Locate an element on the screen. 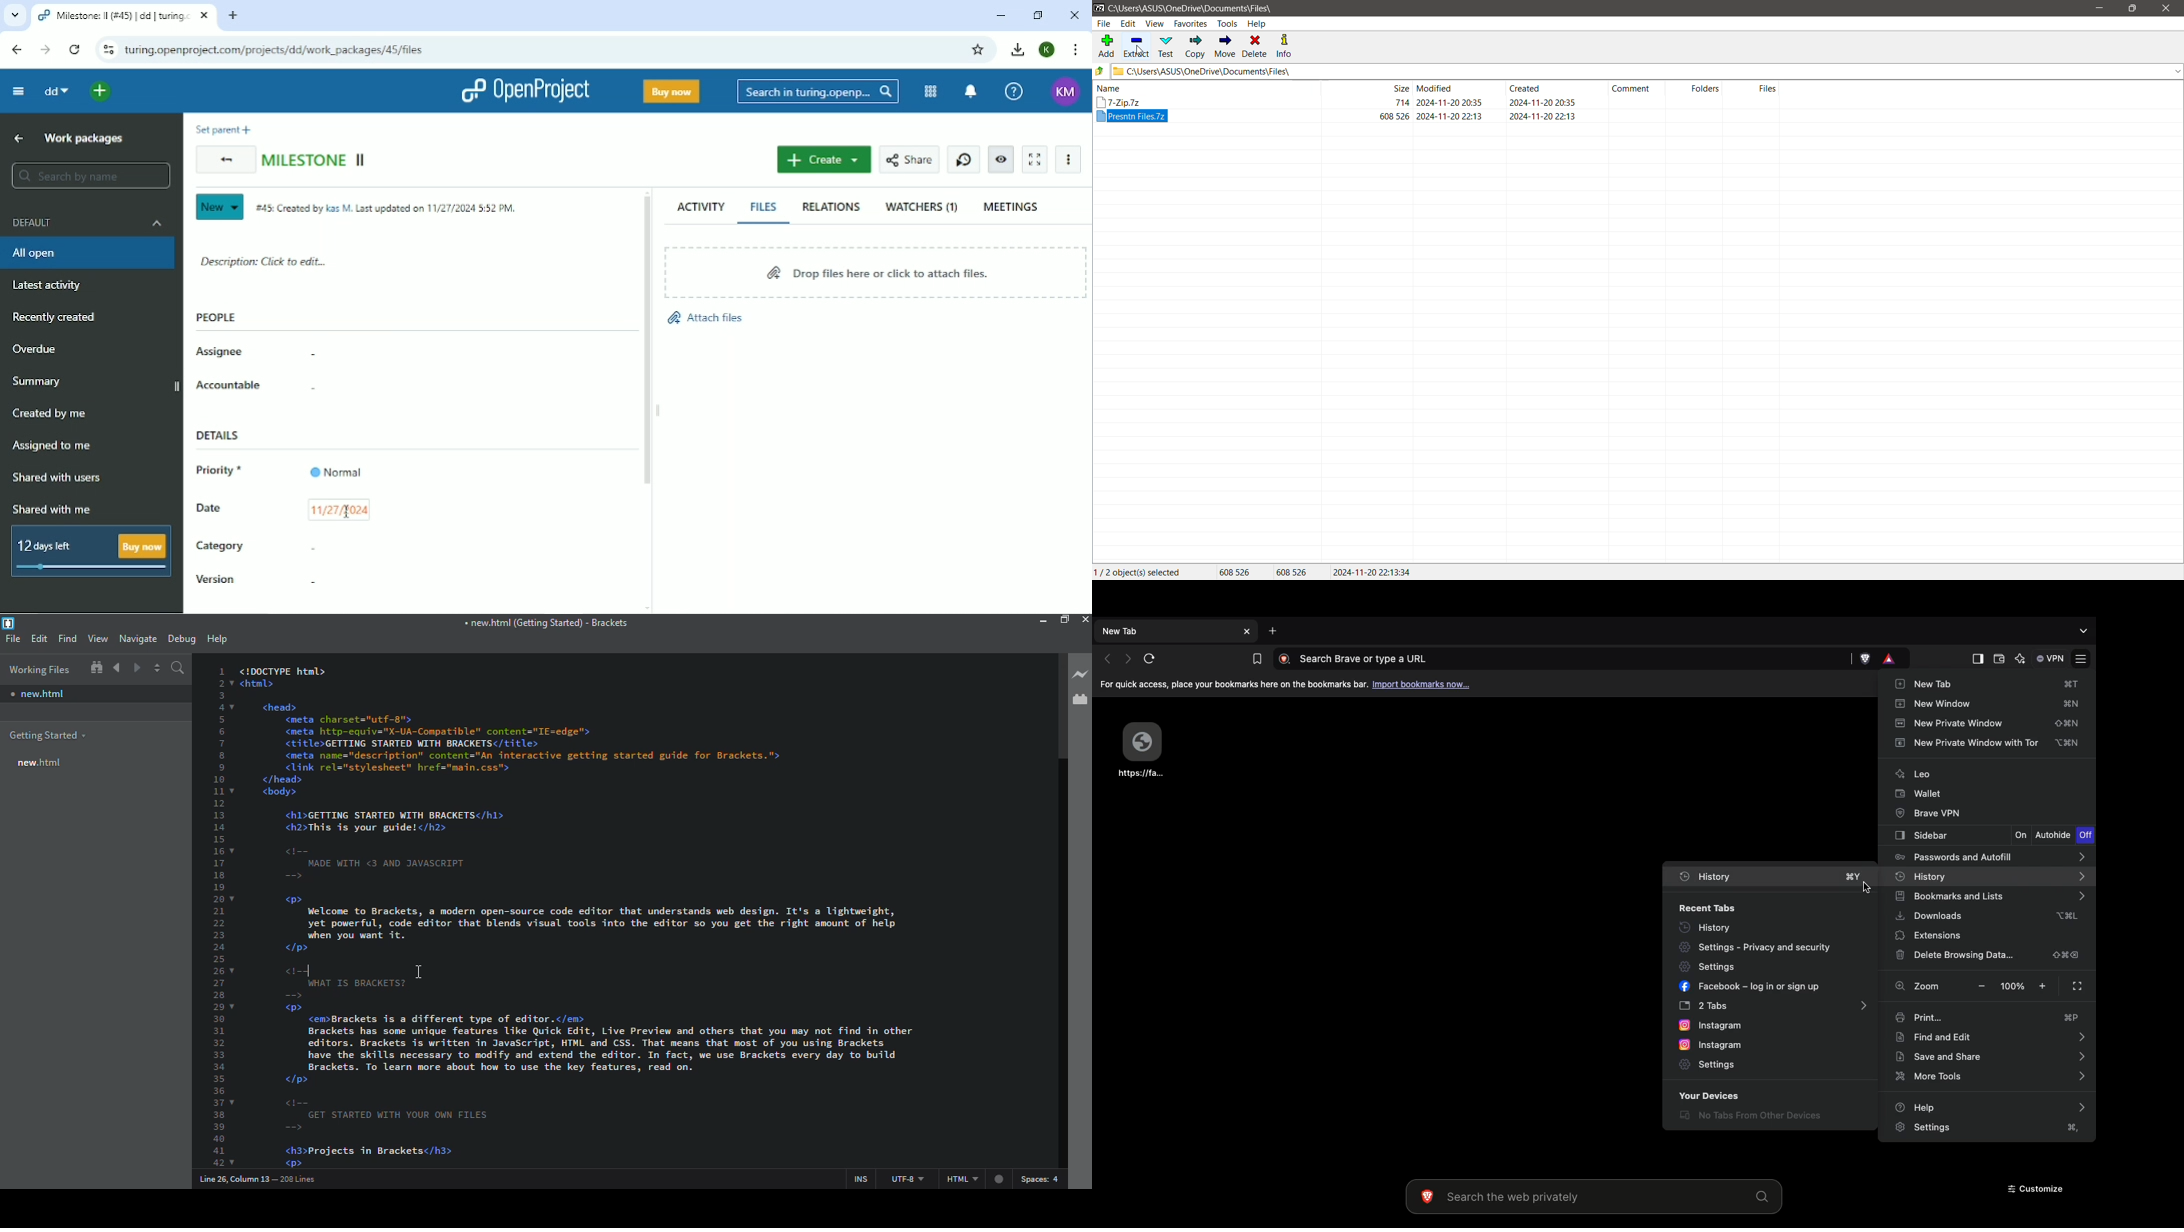 The height and width of the screenshot is (1232, 2184). Search by name is located at coordinates (90, 175).